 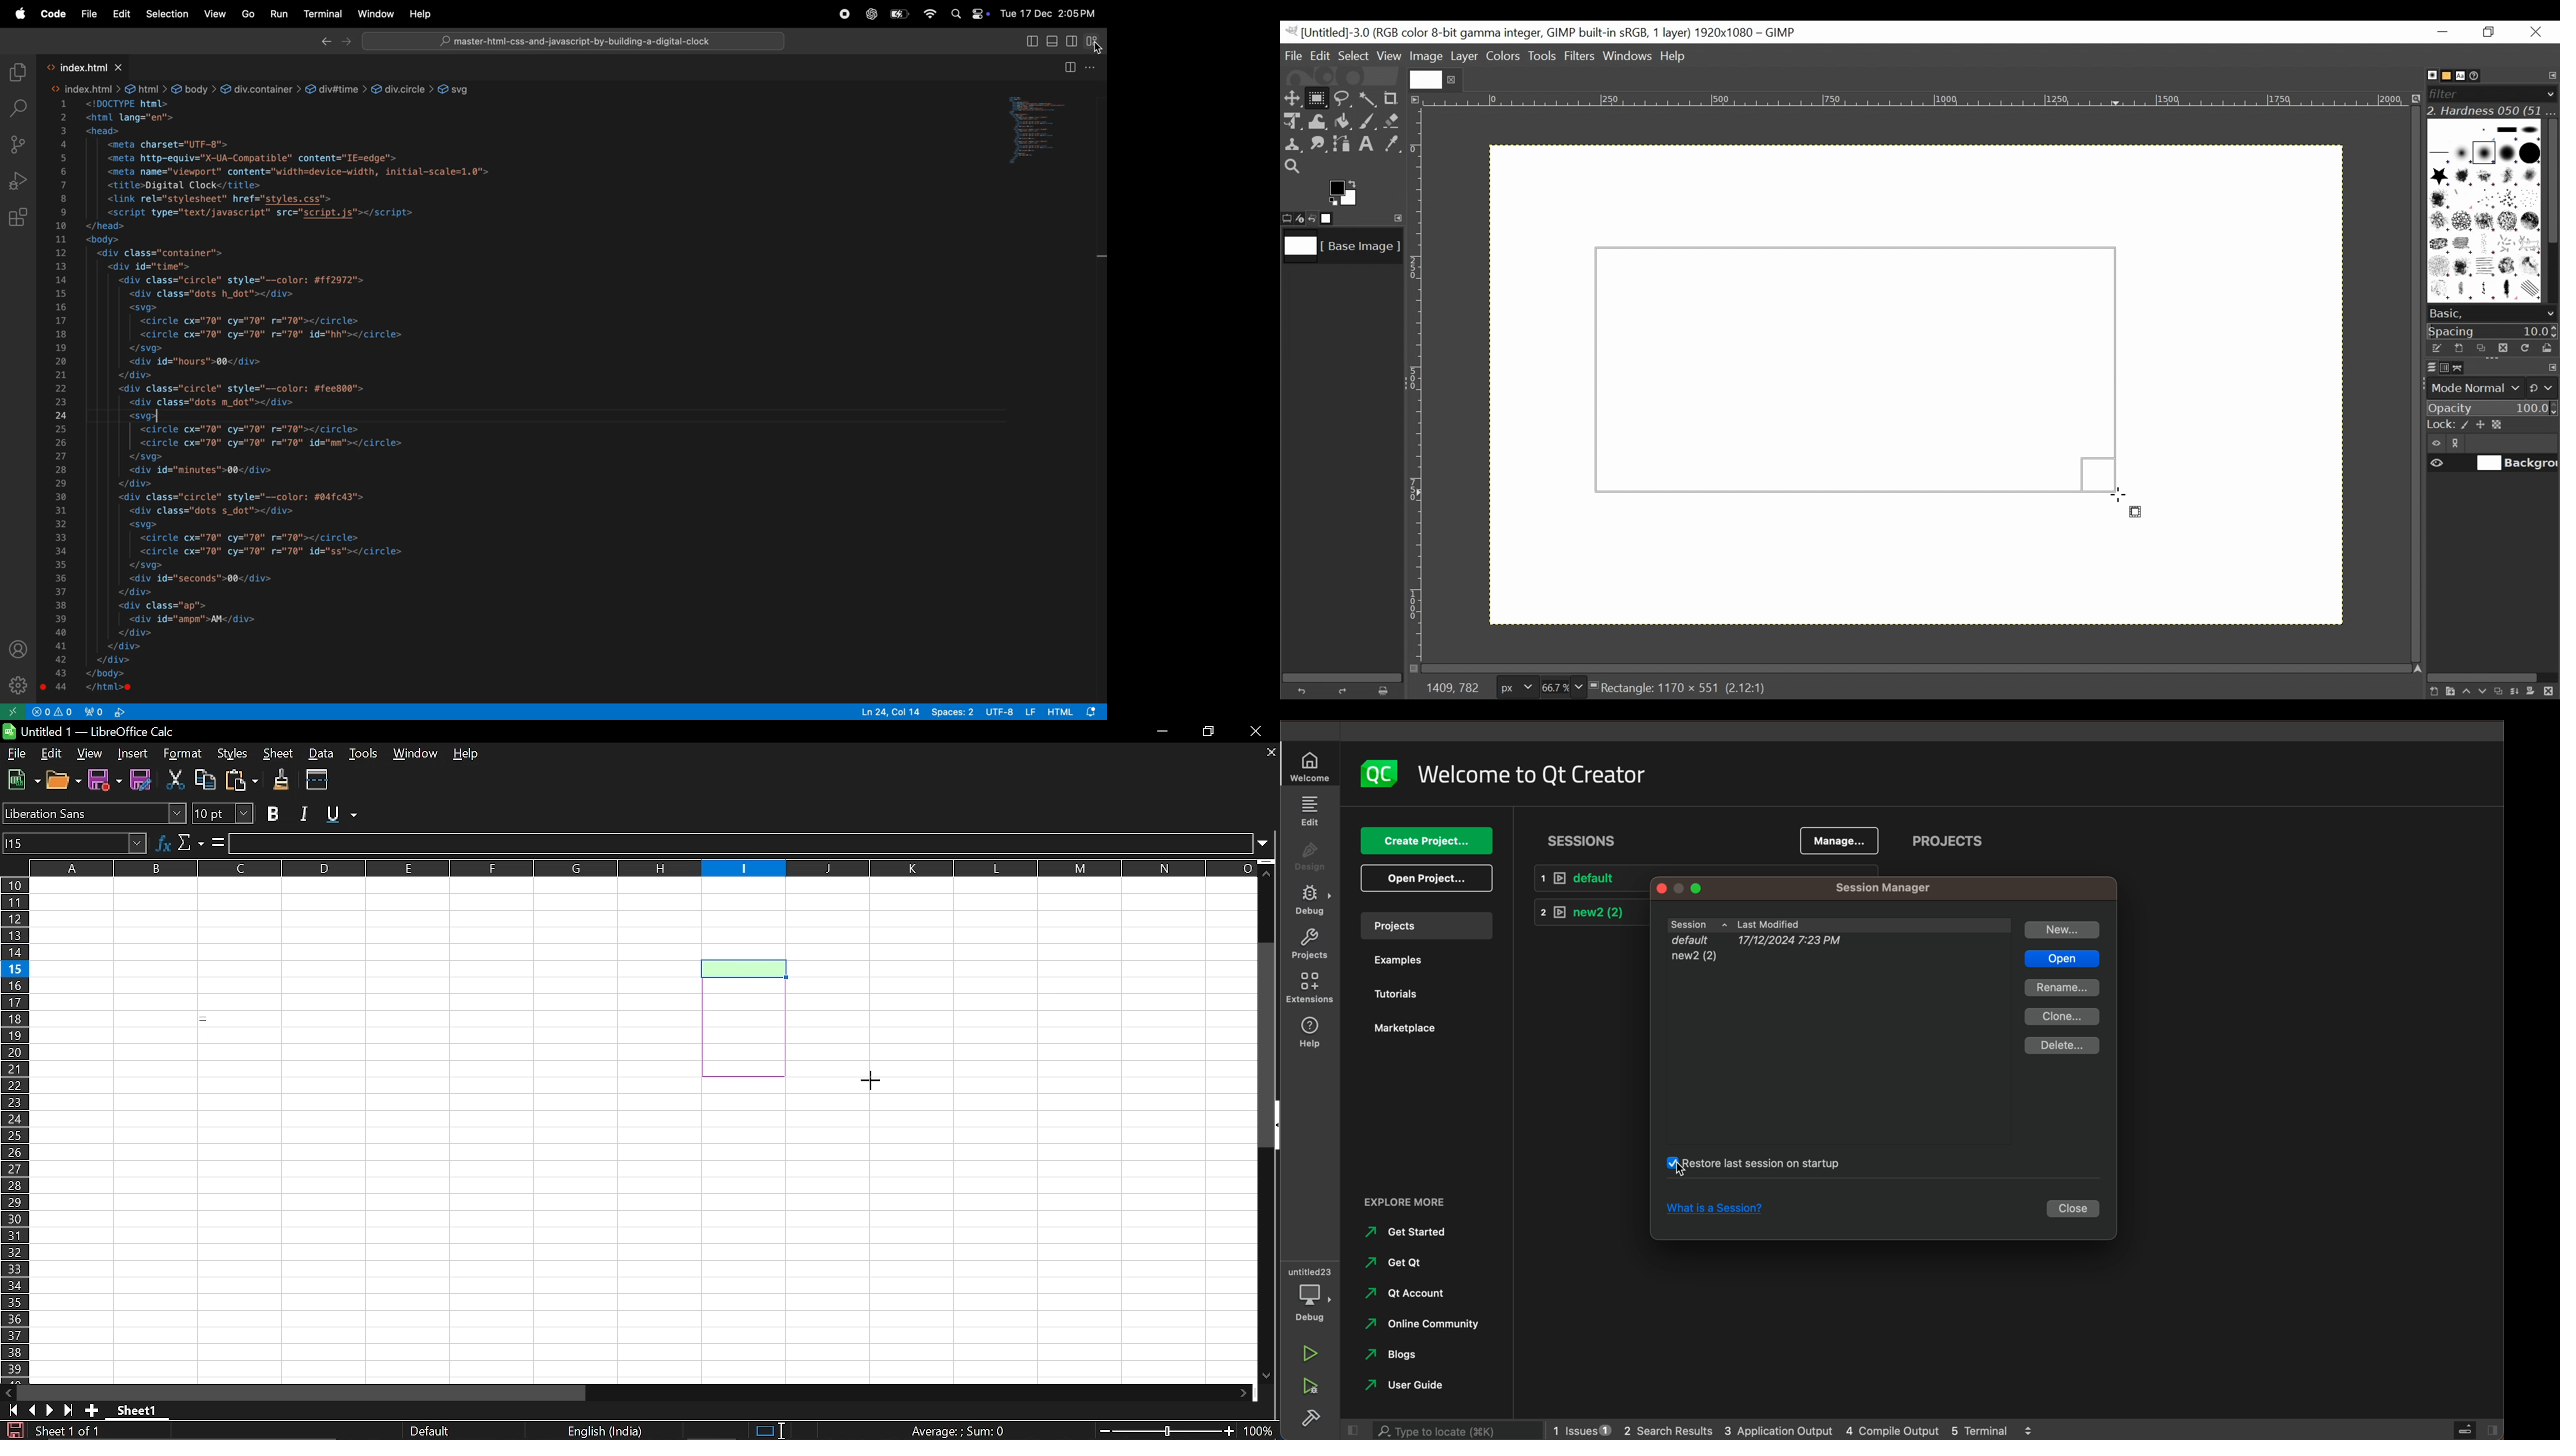 I want to click on page layout, so click(x=432, y=1430).